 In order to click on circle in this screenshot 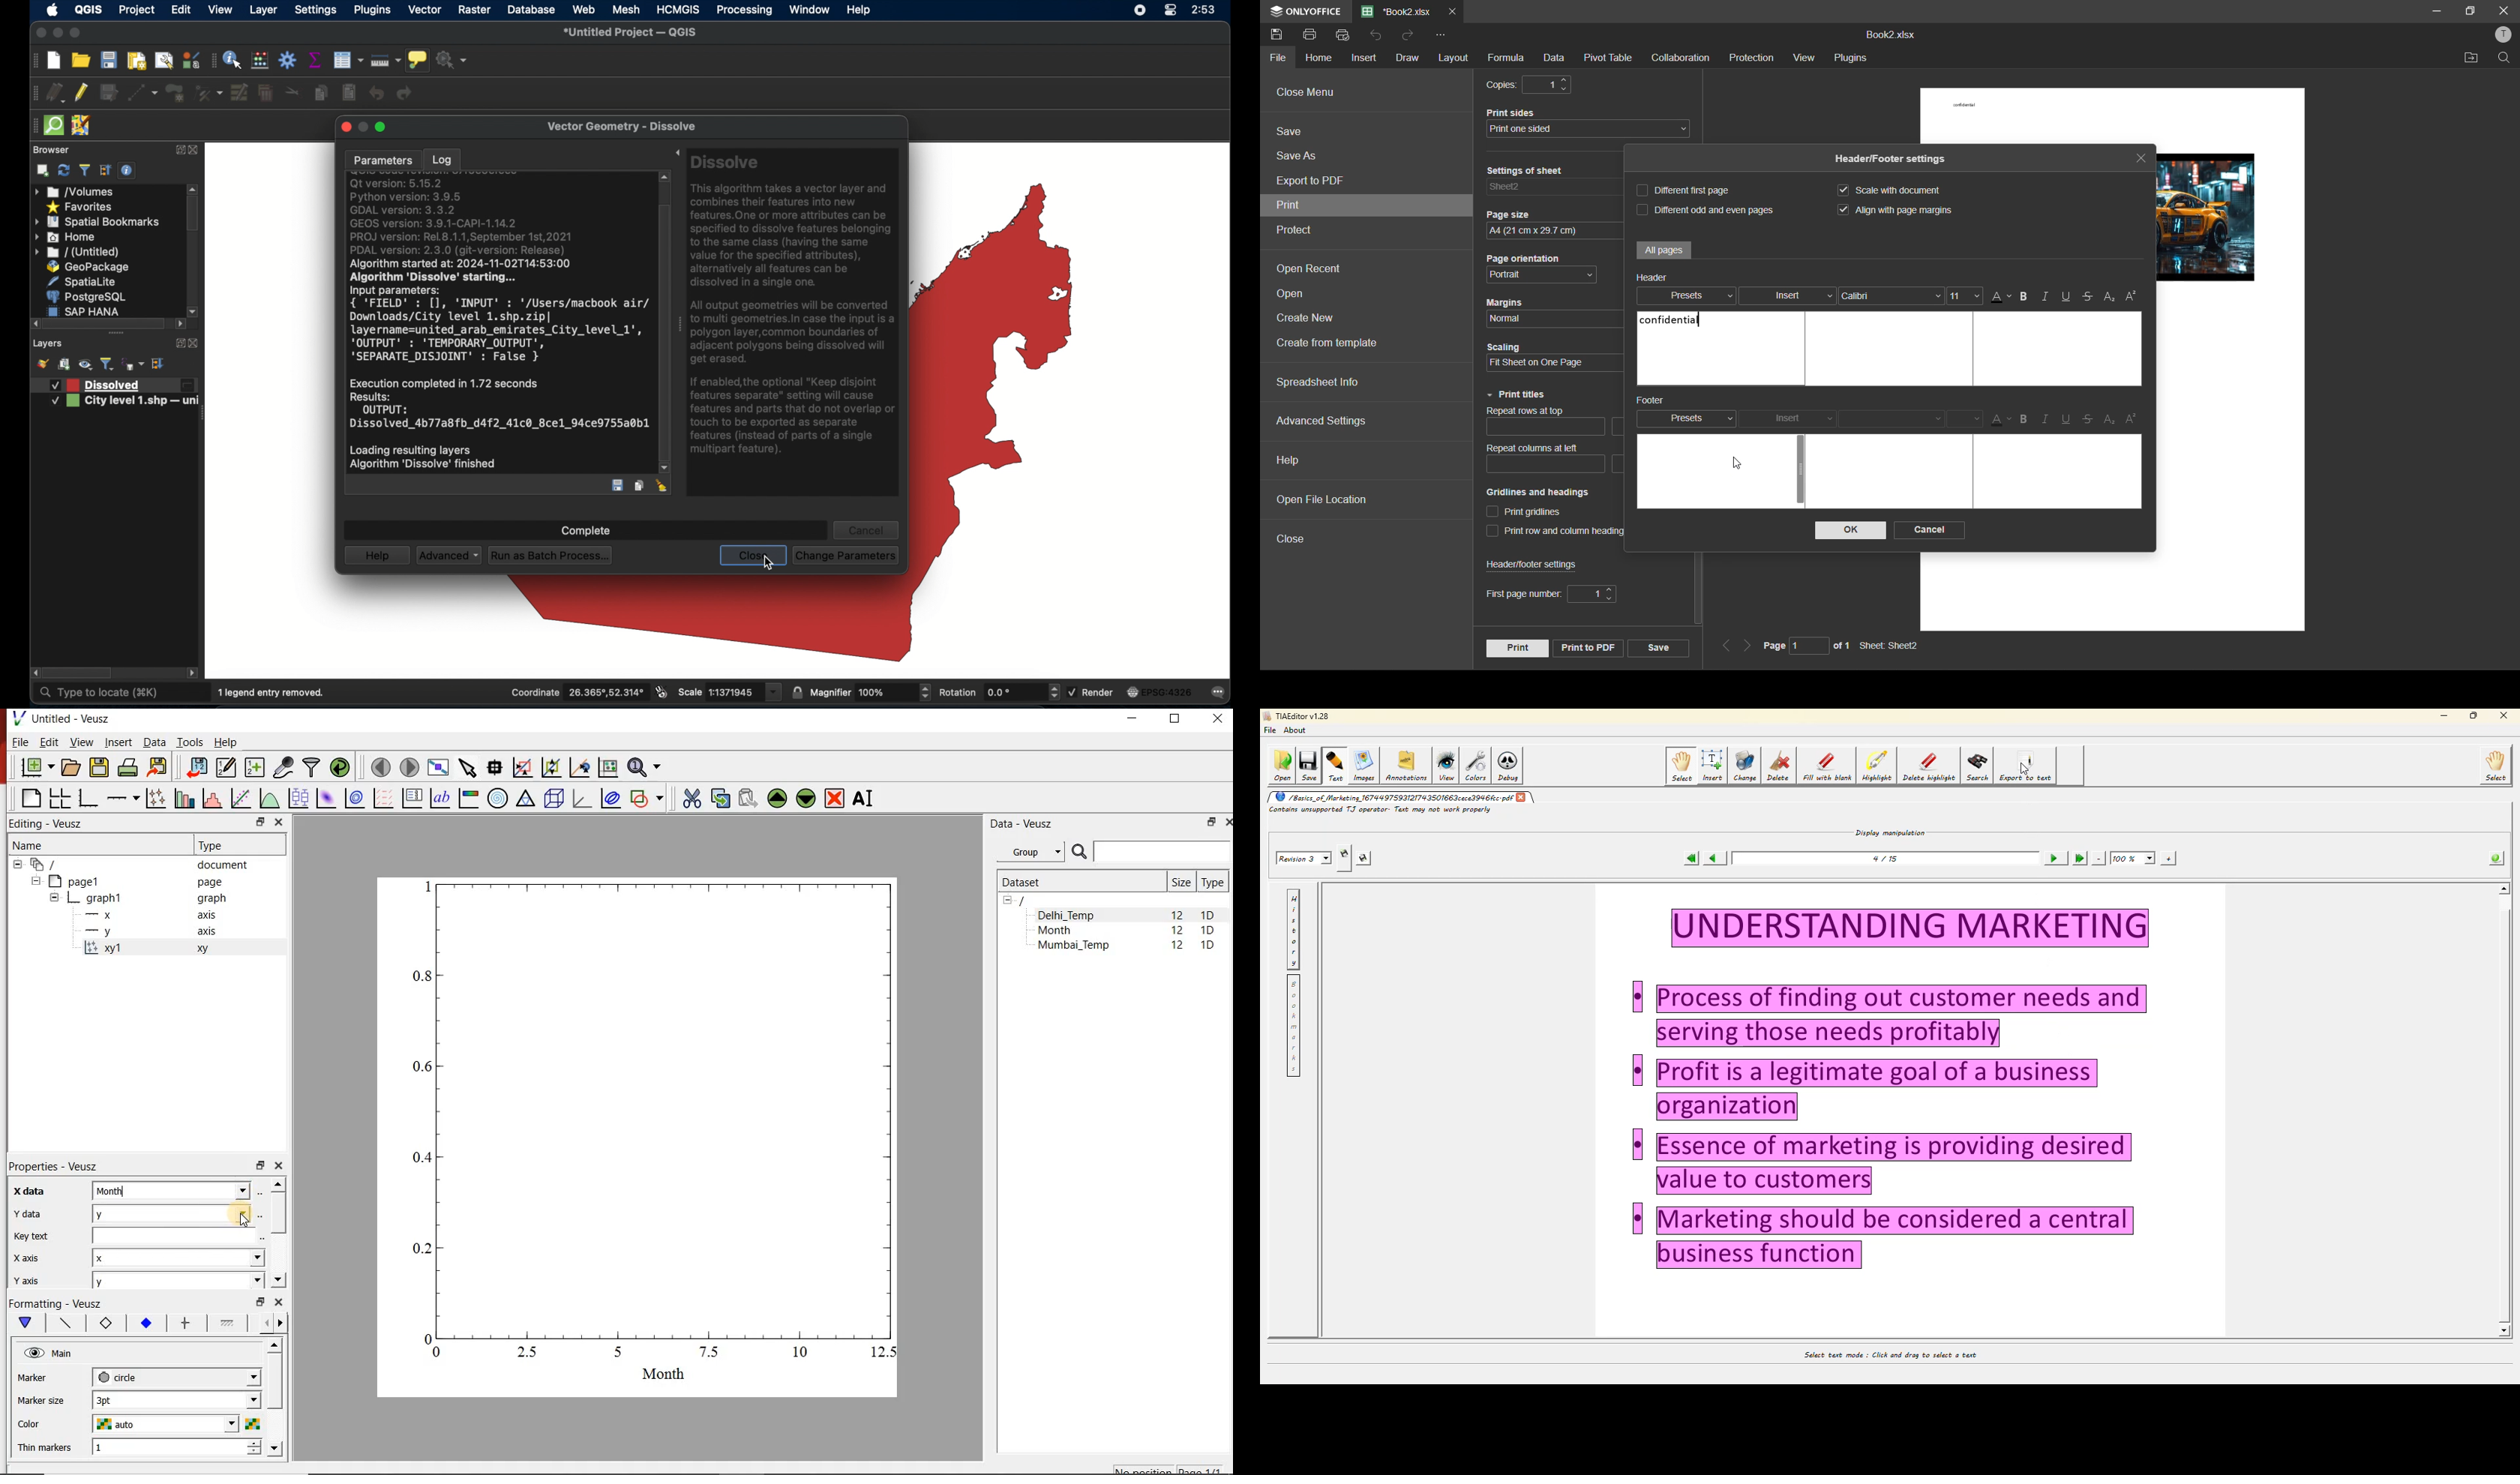, I will do `click(177, 1377)`.